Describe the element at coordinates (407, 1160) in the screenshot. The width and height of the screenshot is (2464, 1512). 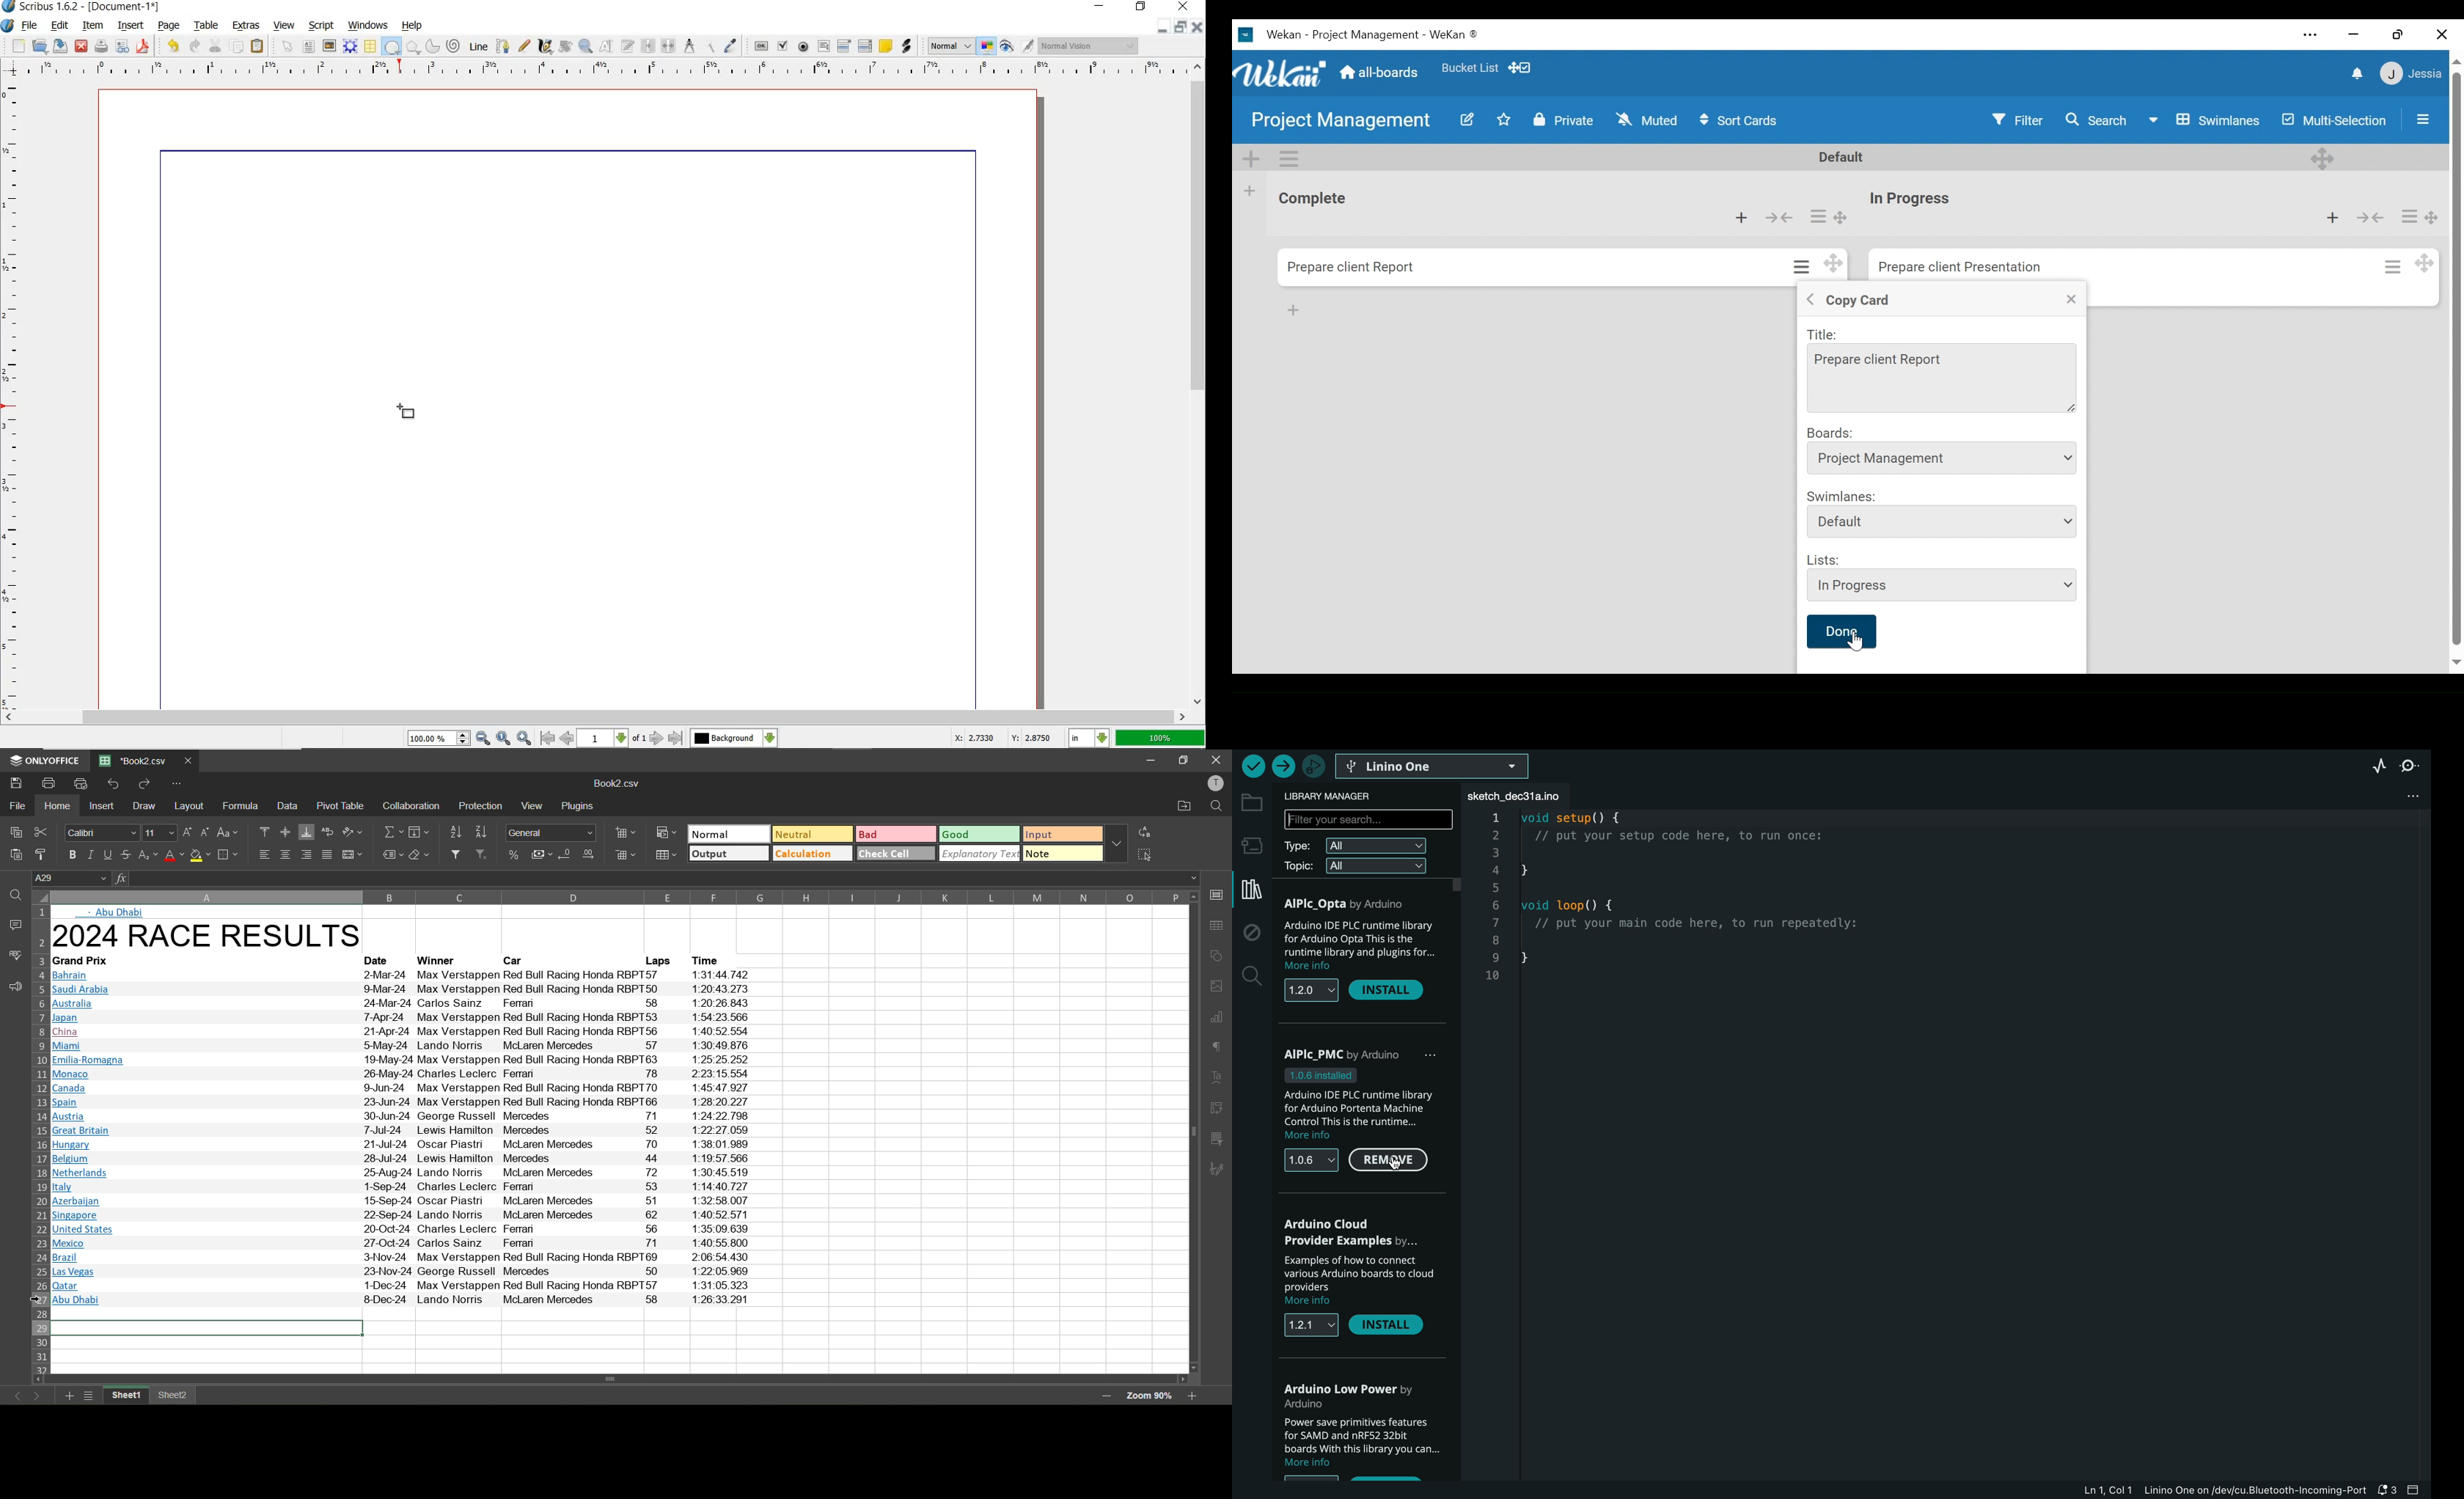
I see `text info` at that location.